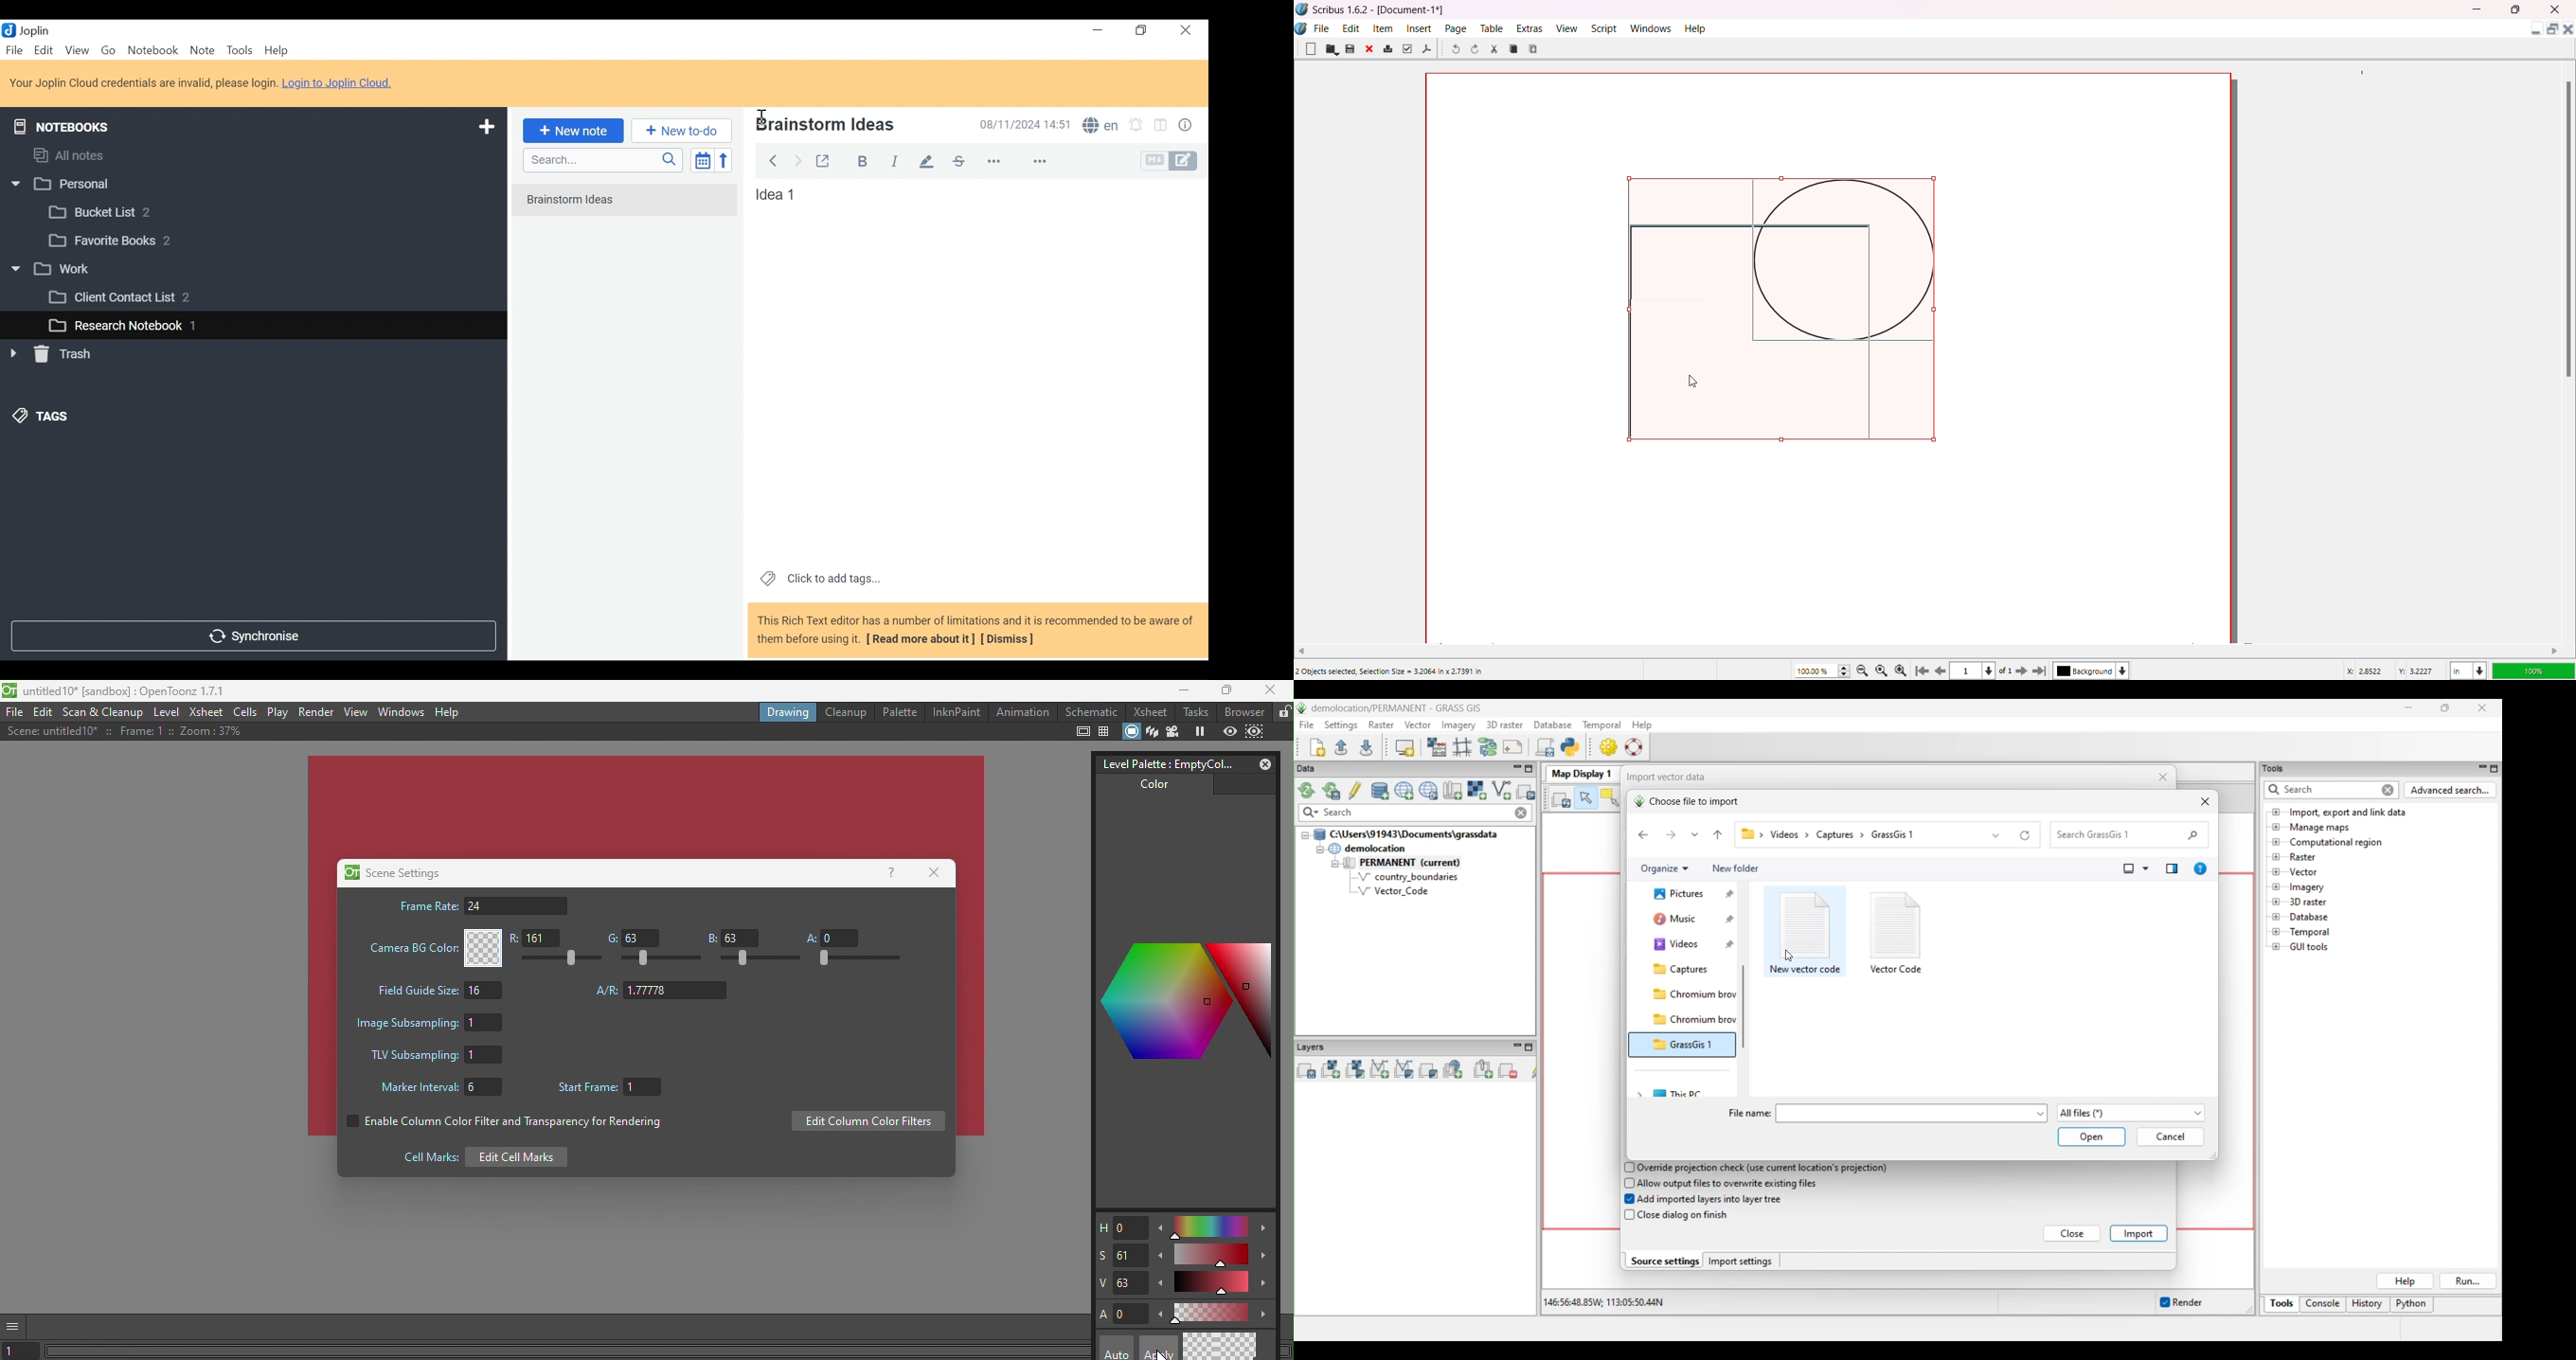 The image size is (2576, 1372). Describe the element at coordinates (1653, 28) in the screenshot. I see `Windows` at that location.